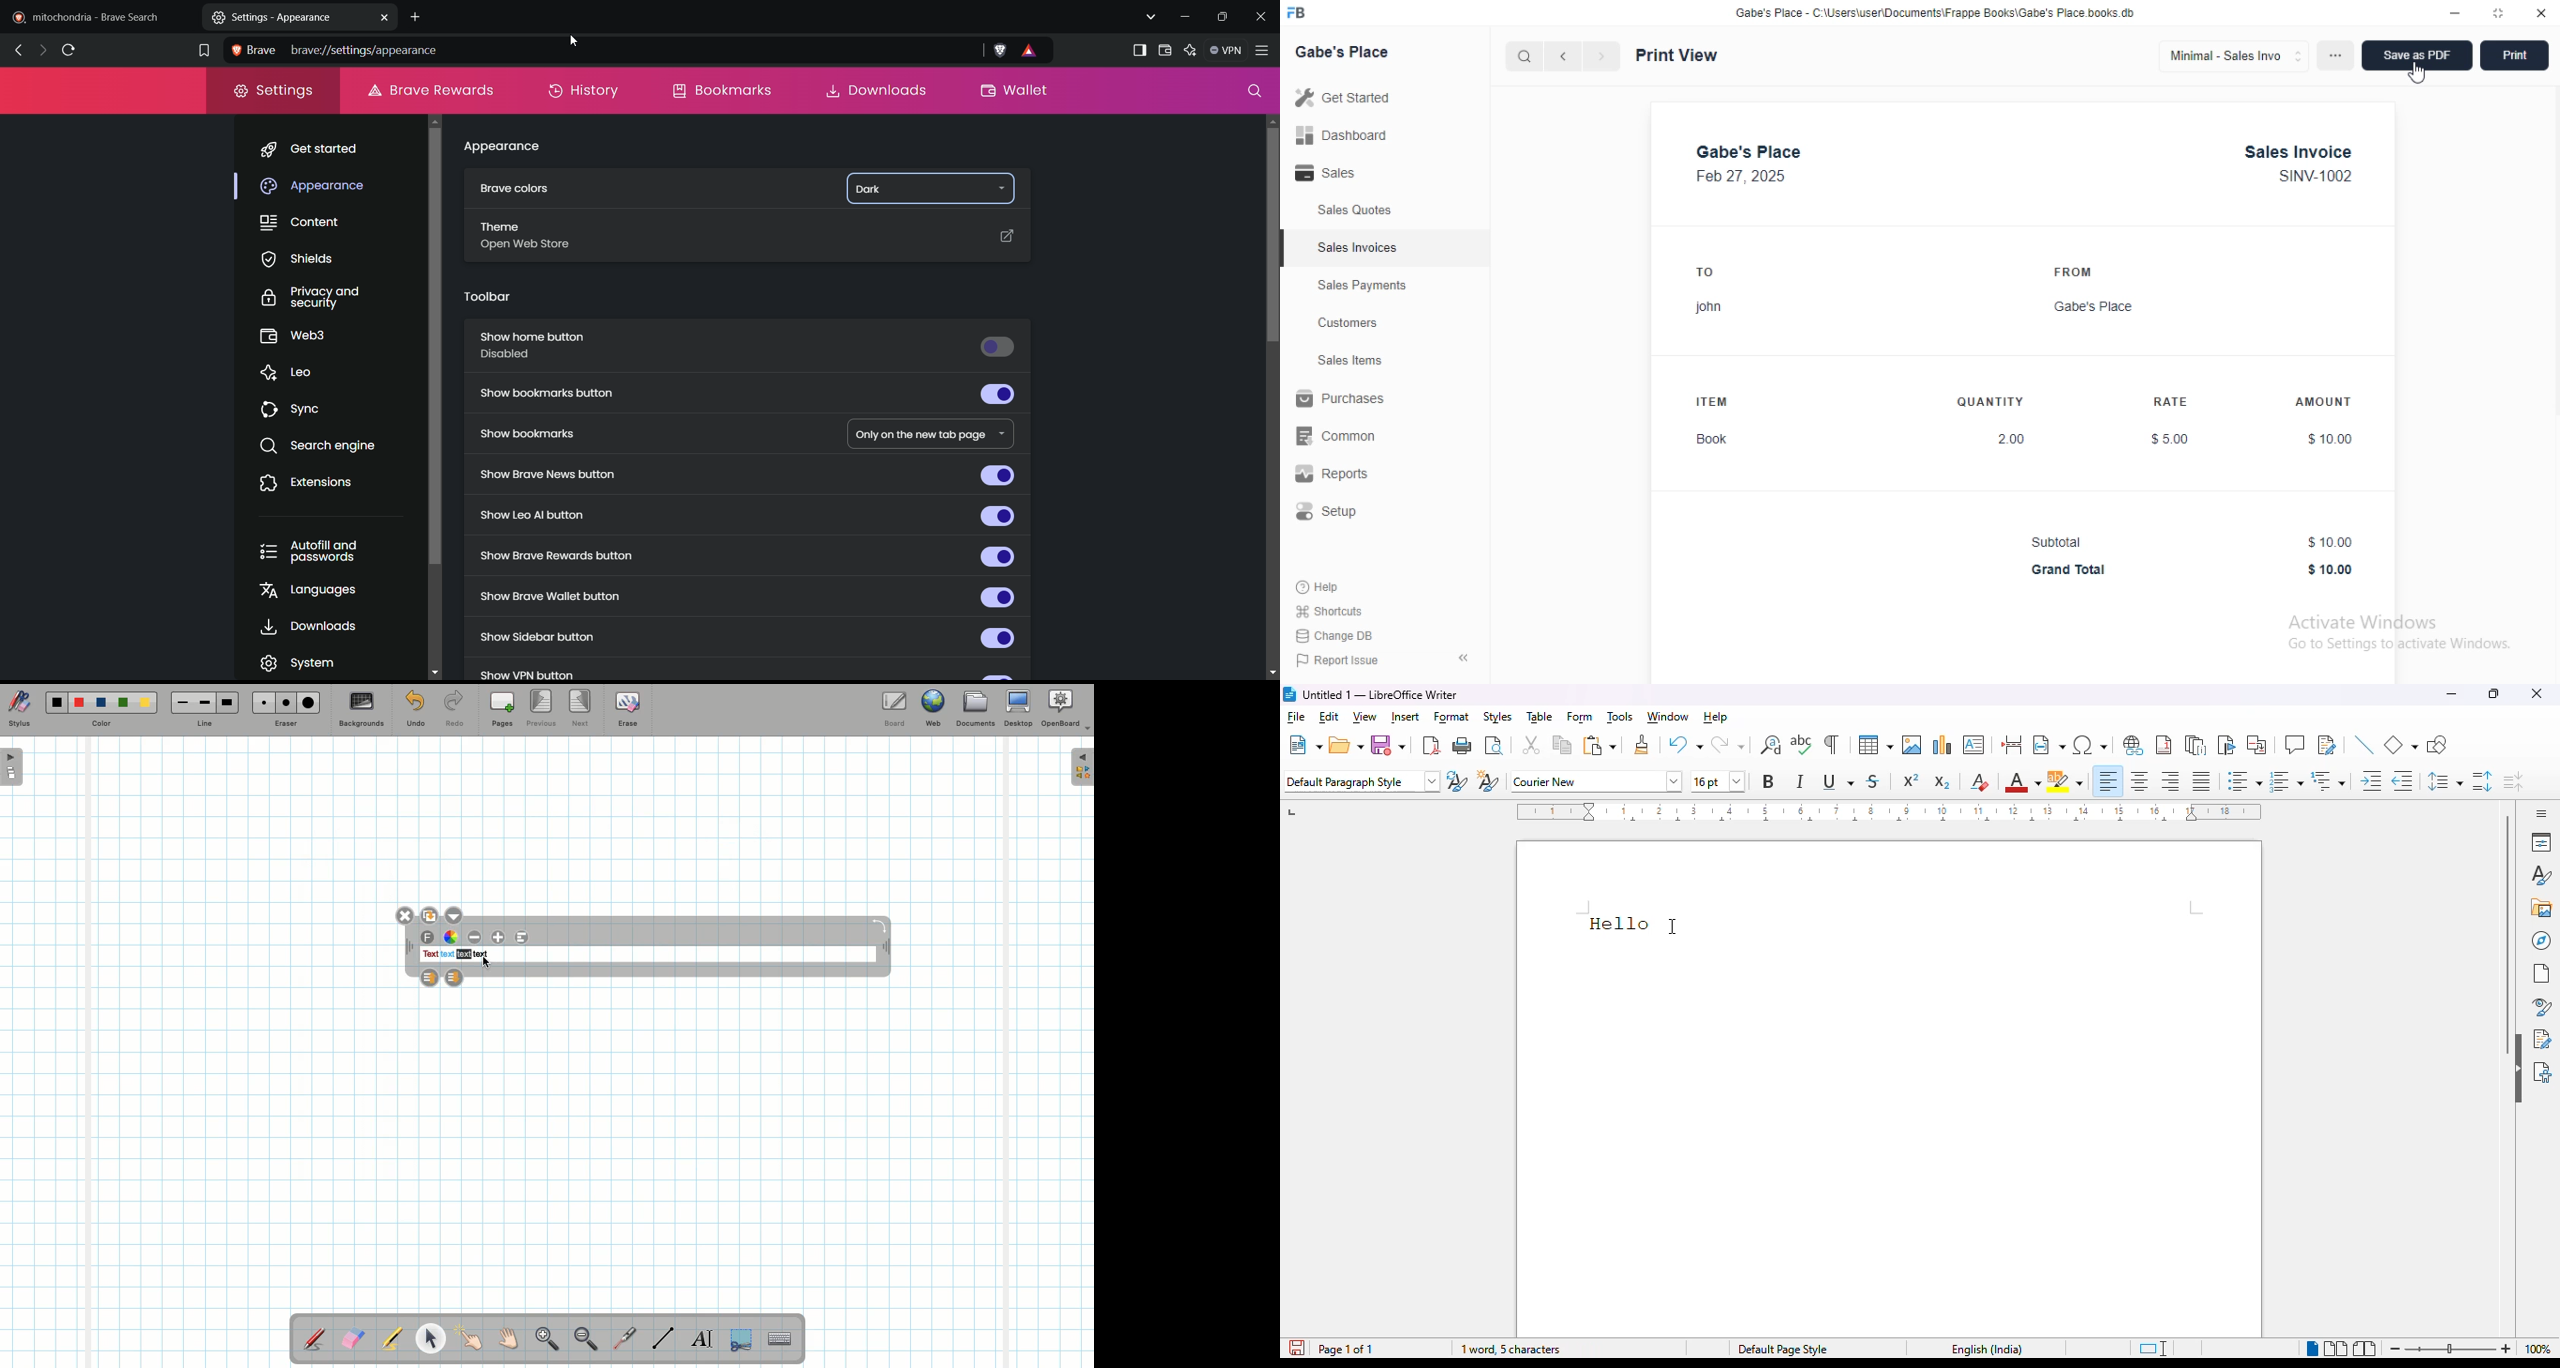  Describe the element at coordinates (1524, 56) in the screenshot. I see `search` at that location.